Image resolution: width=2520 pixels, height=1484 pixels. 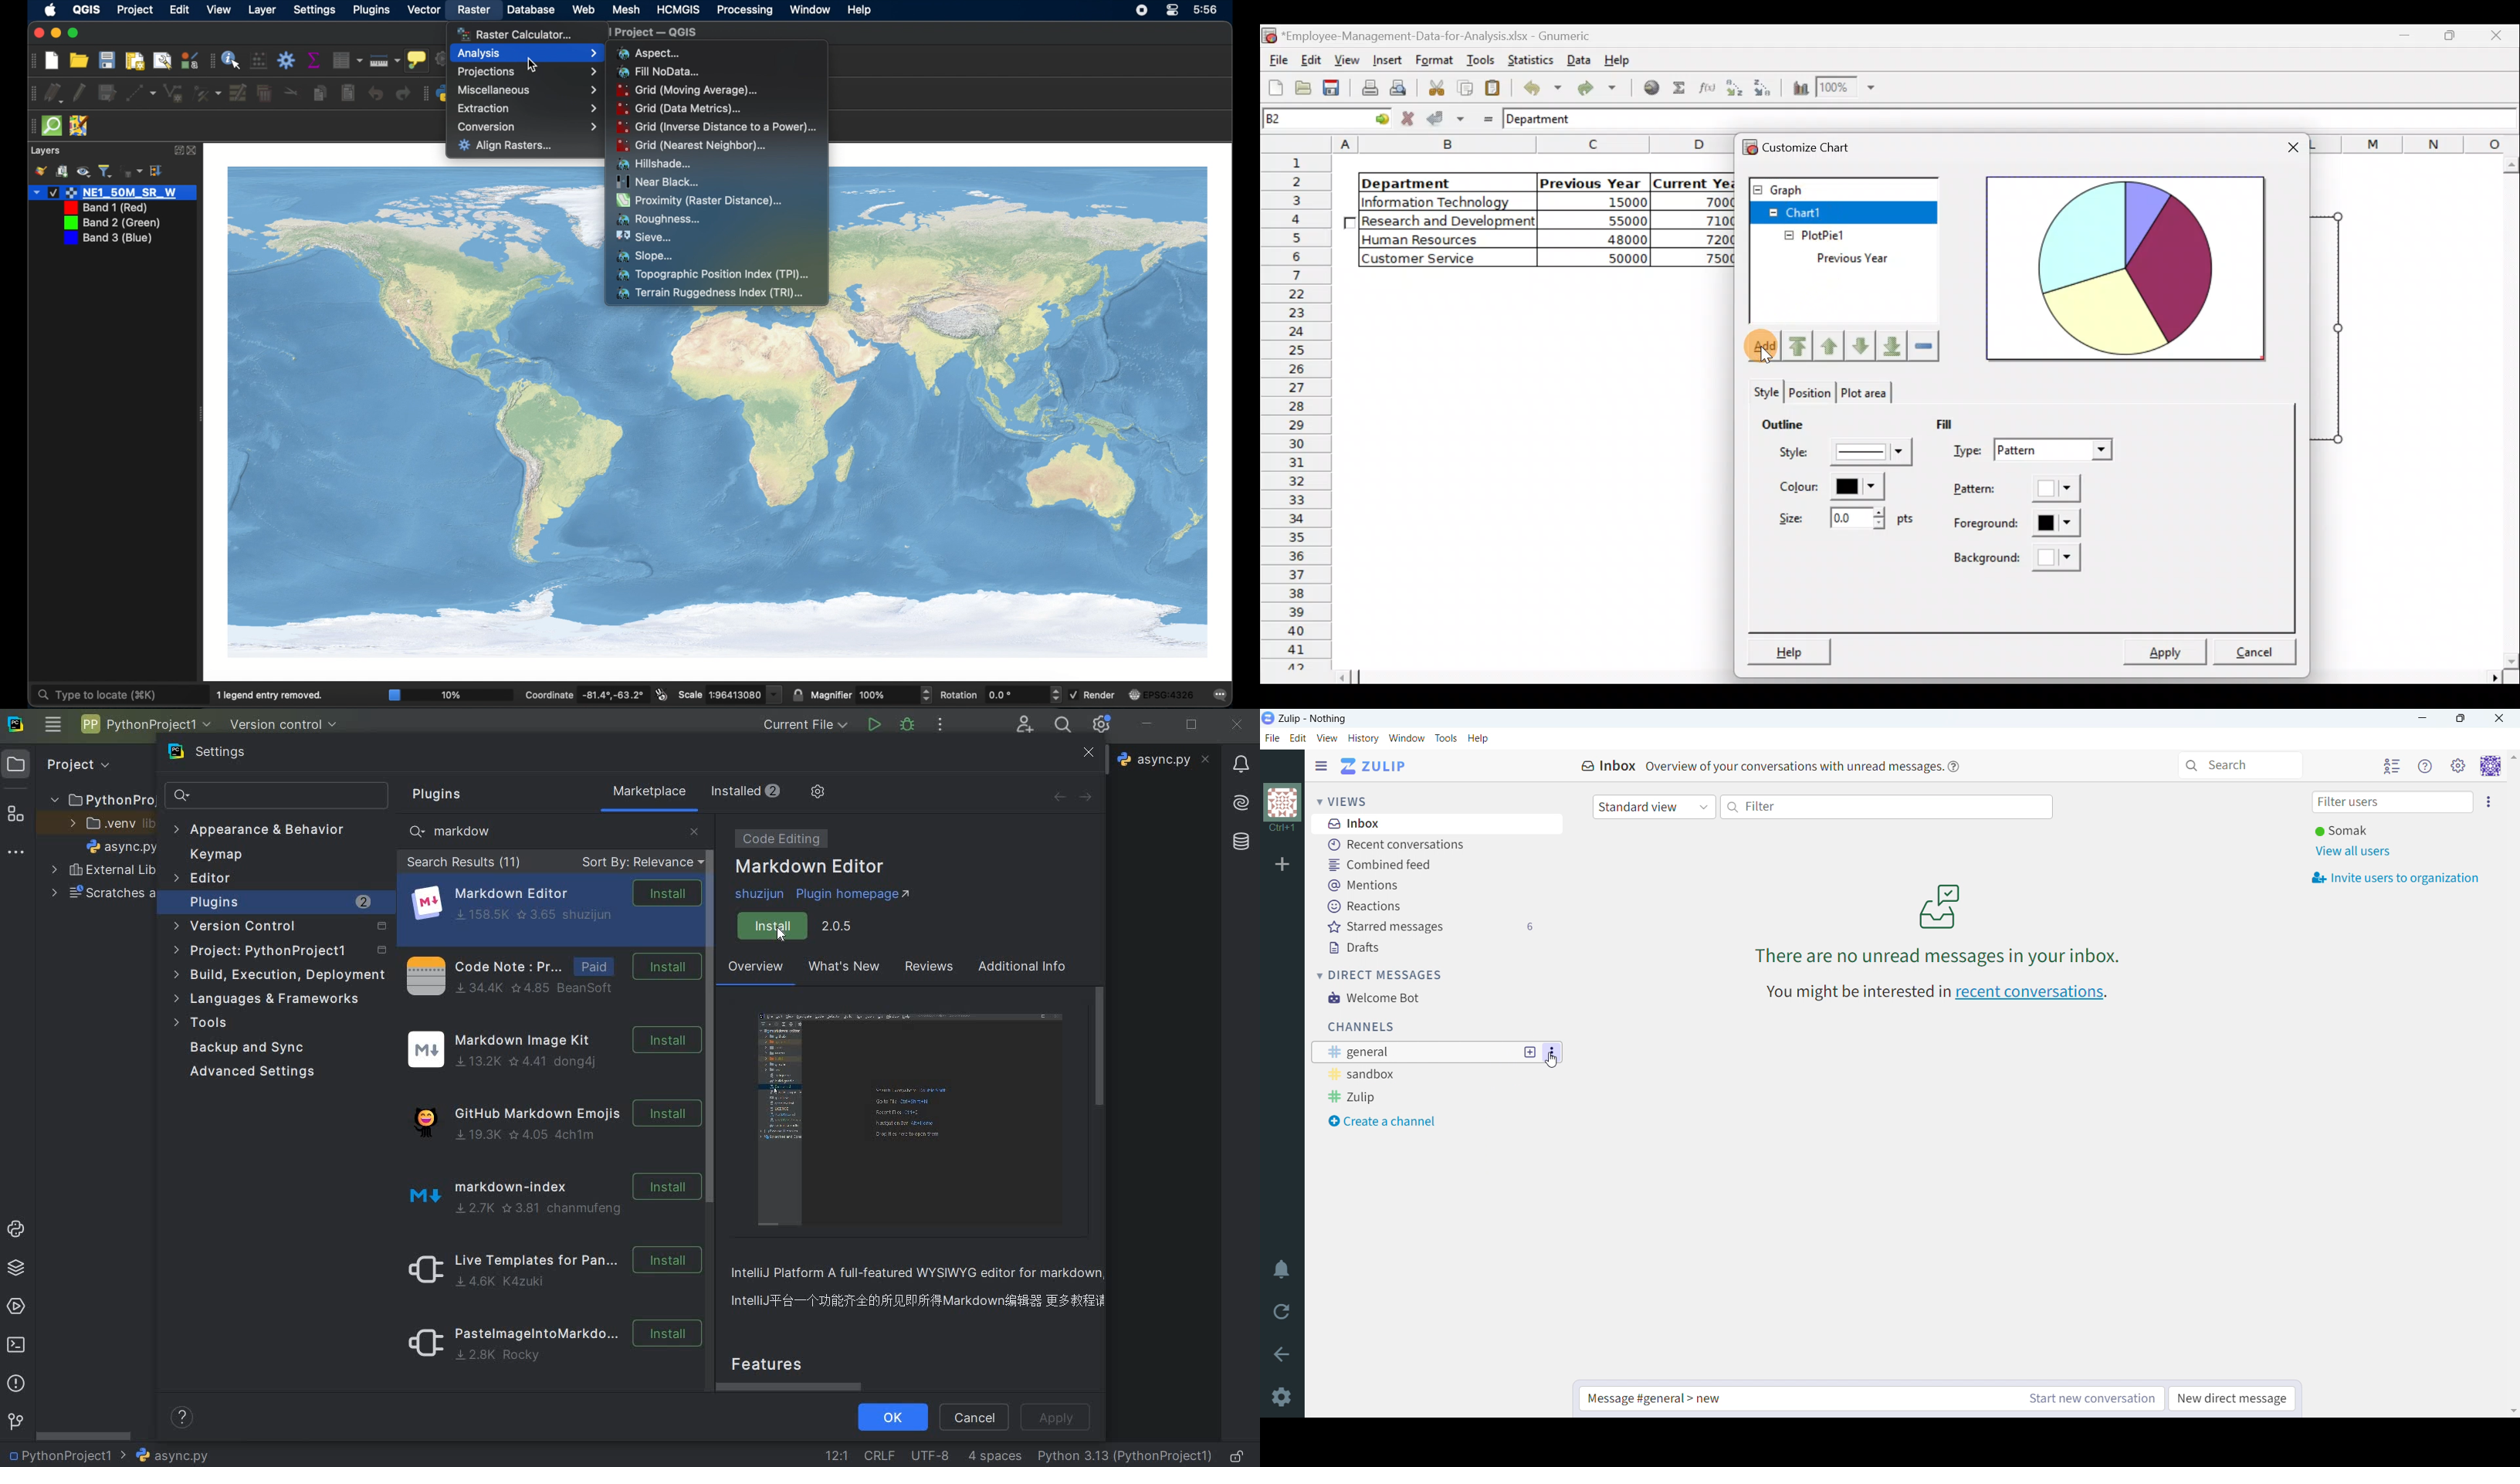 What do you see at coordinates (1605, 240) in the screenshot?
I see `48000` at bounding box center [1605, 240].